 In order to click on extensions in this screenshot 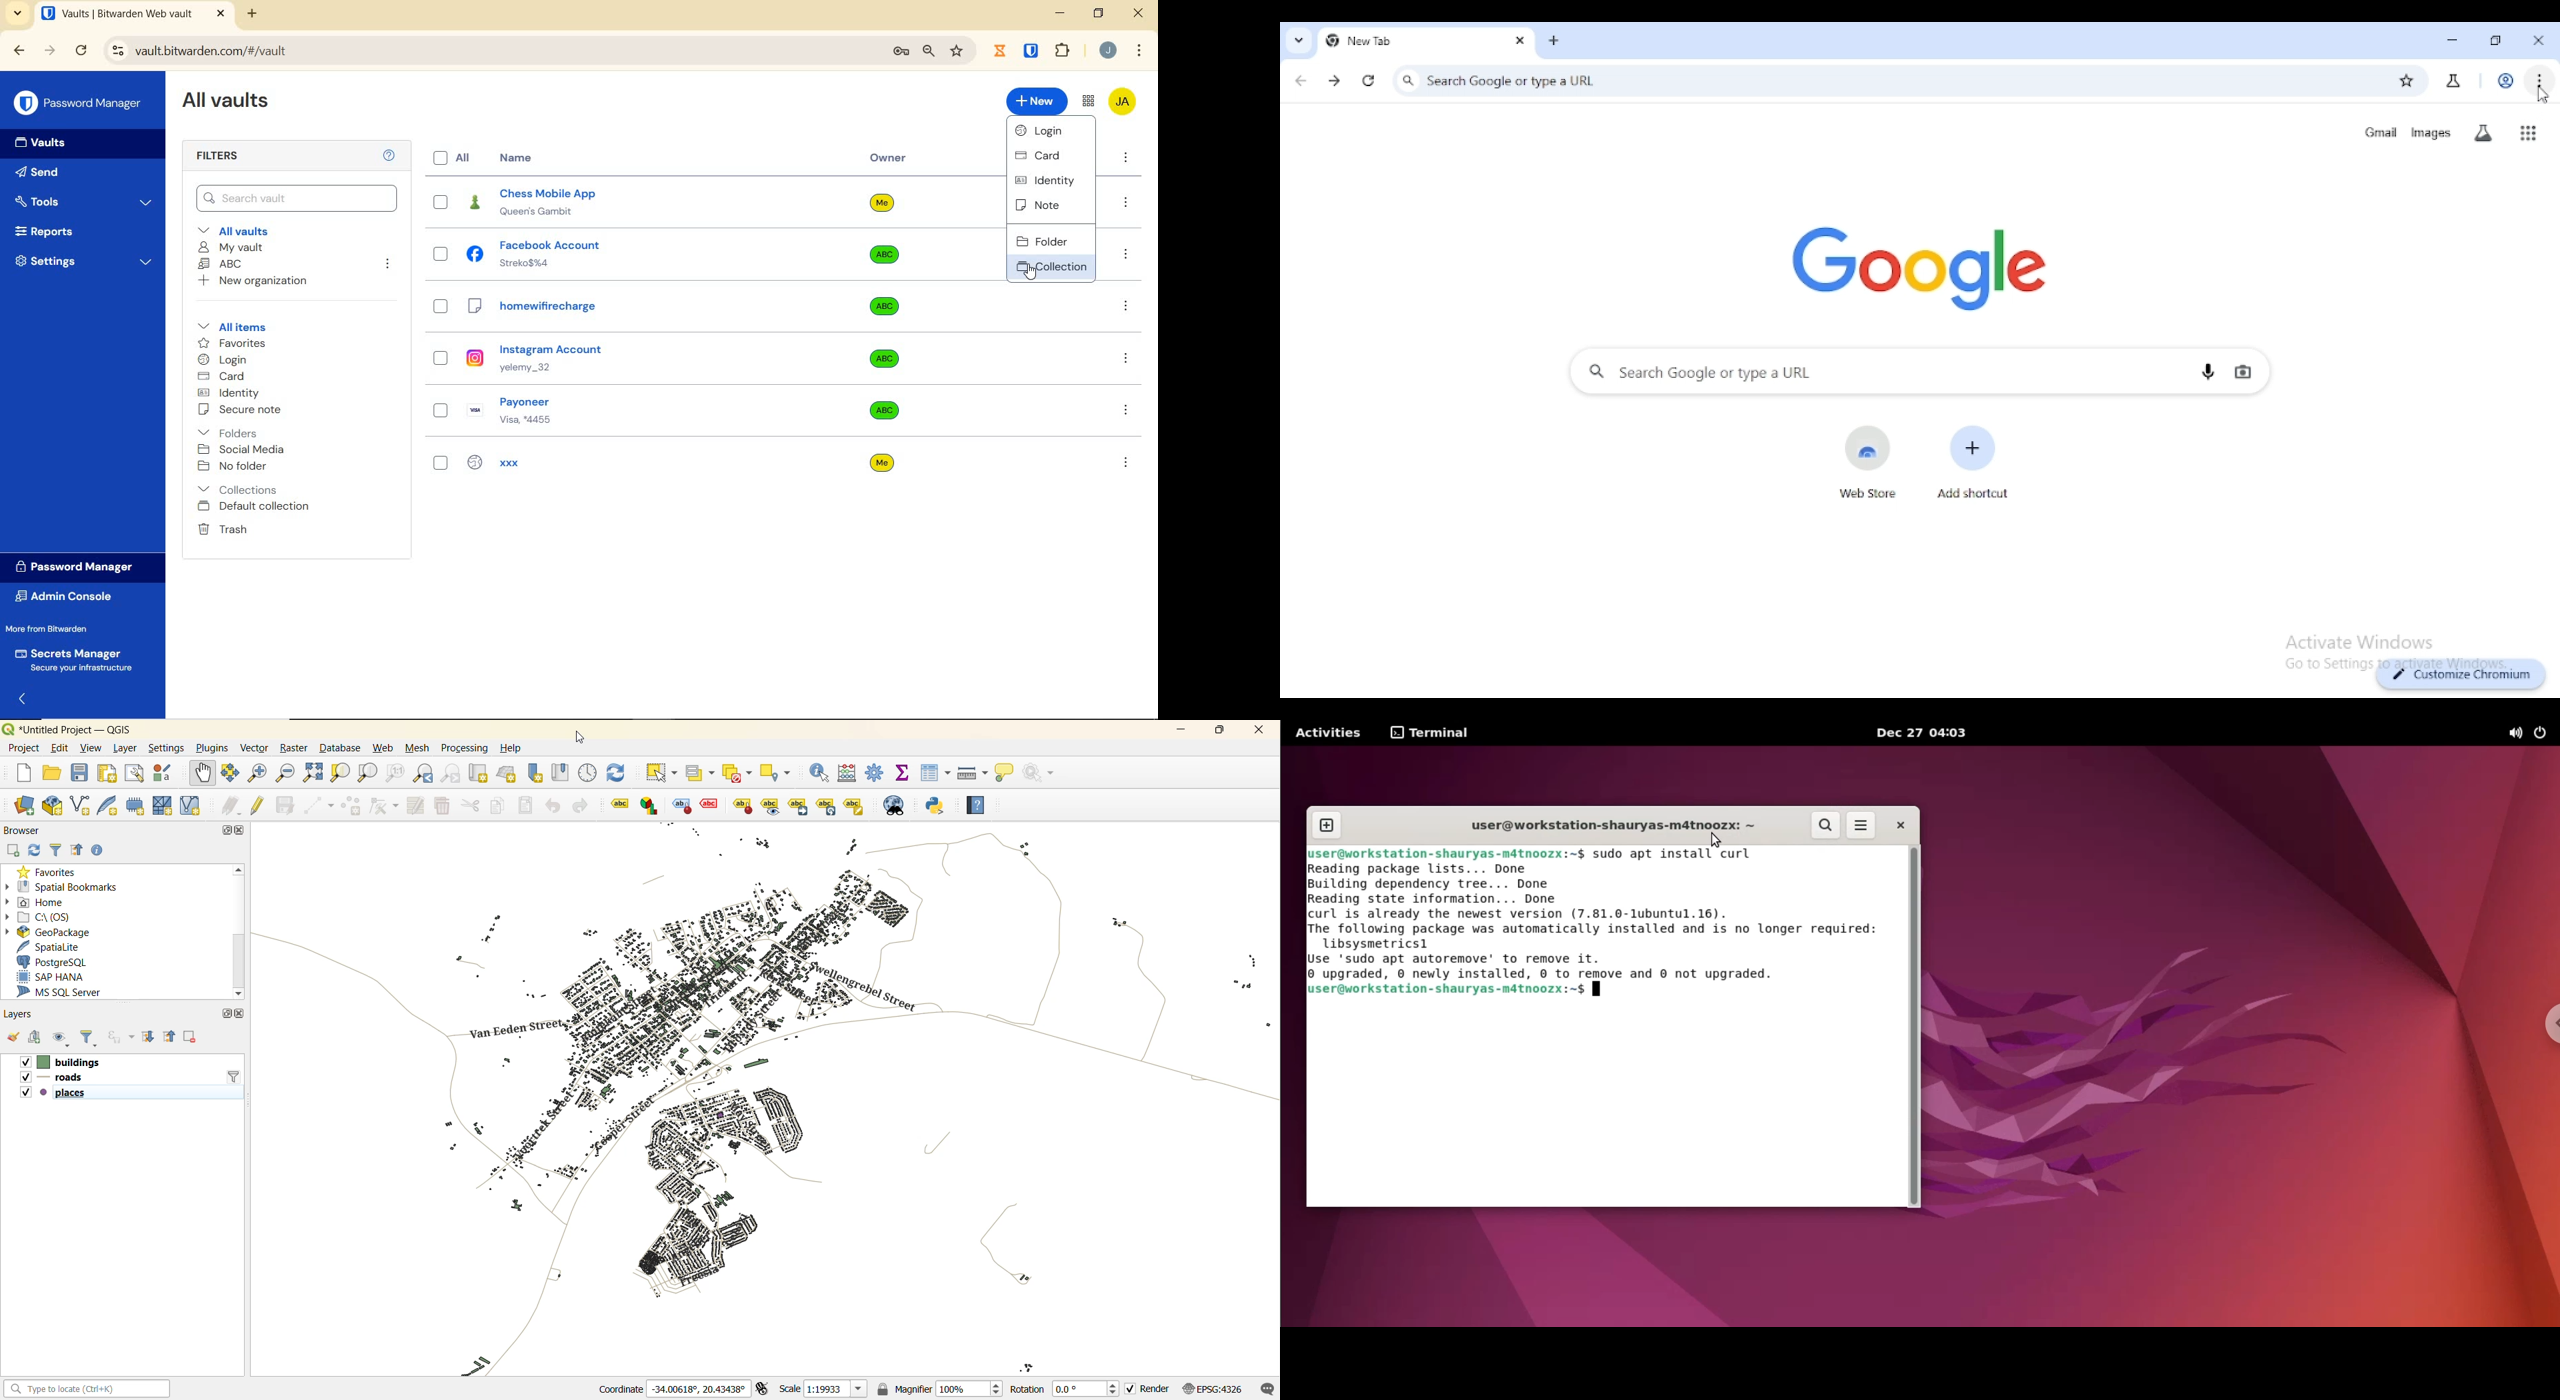, I will do `click(1064, 50)`.